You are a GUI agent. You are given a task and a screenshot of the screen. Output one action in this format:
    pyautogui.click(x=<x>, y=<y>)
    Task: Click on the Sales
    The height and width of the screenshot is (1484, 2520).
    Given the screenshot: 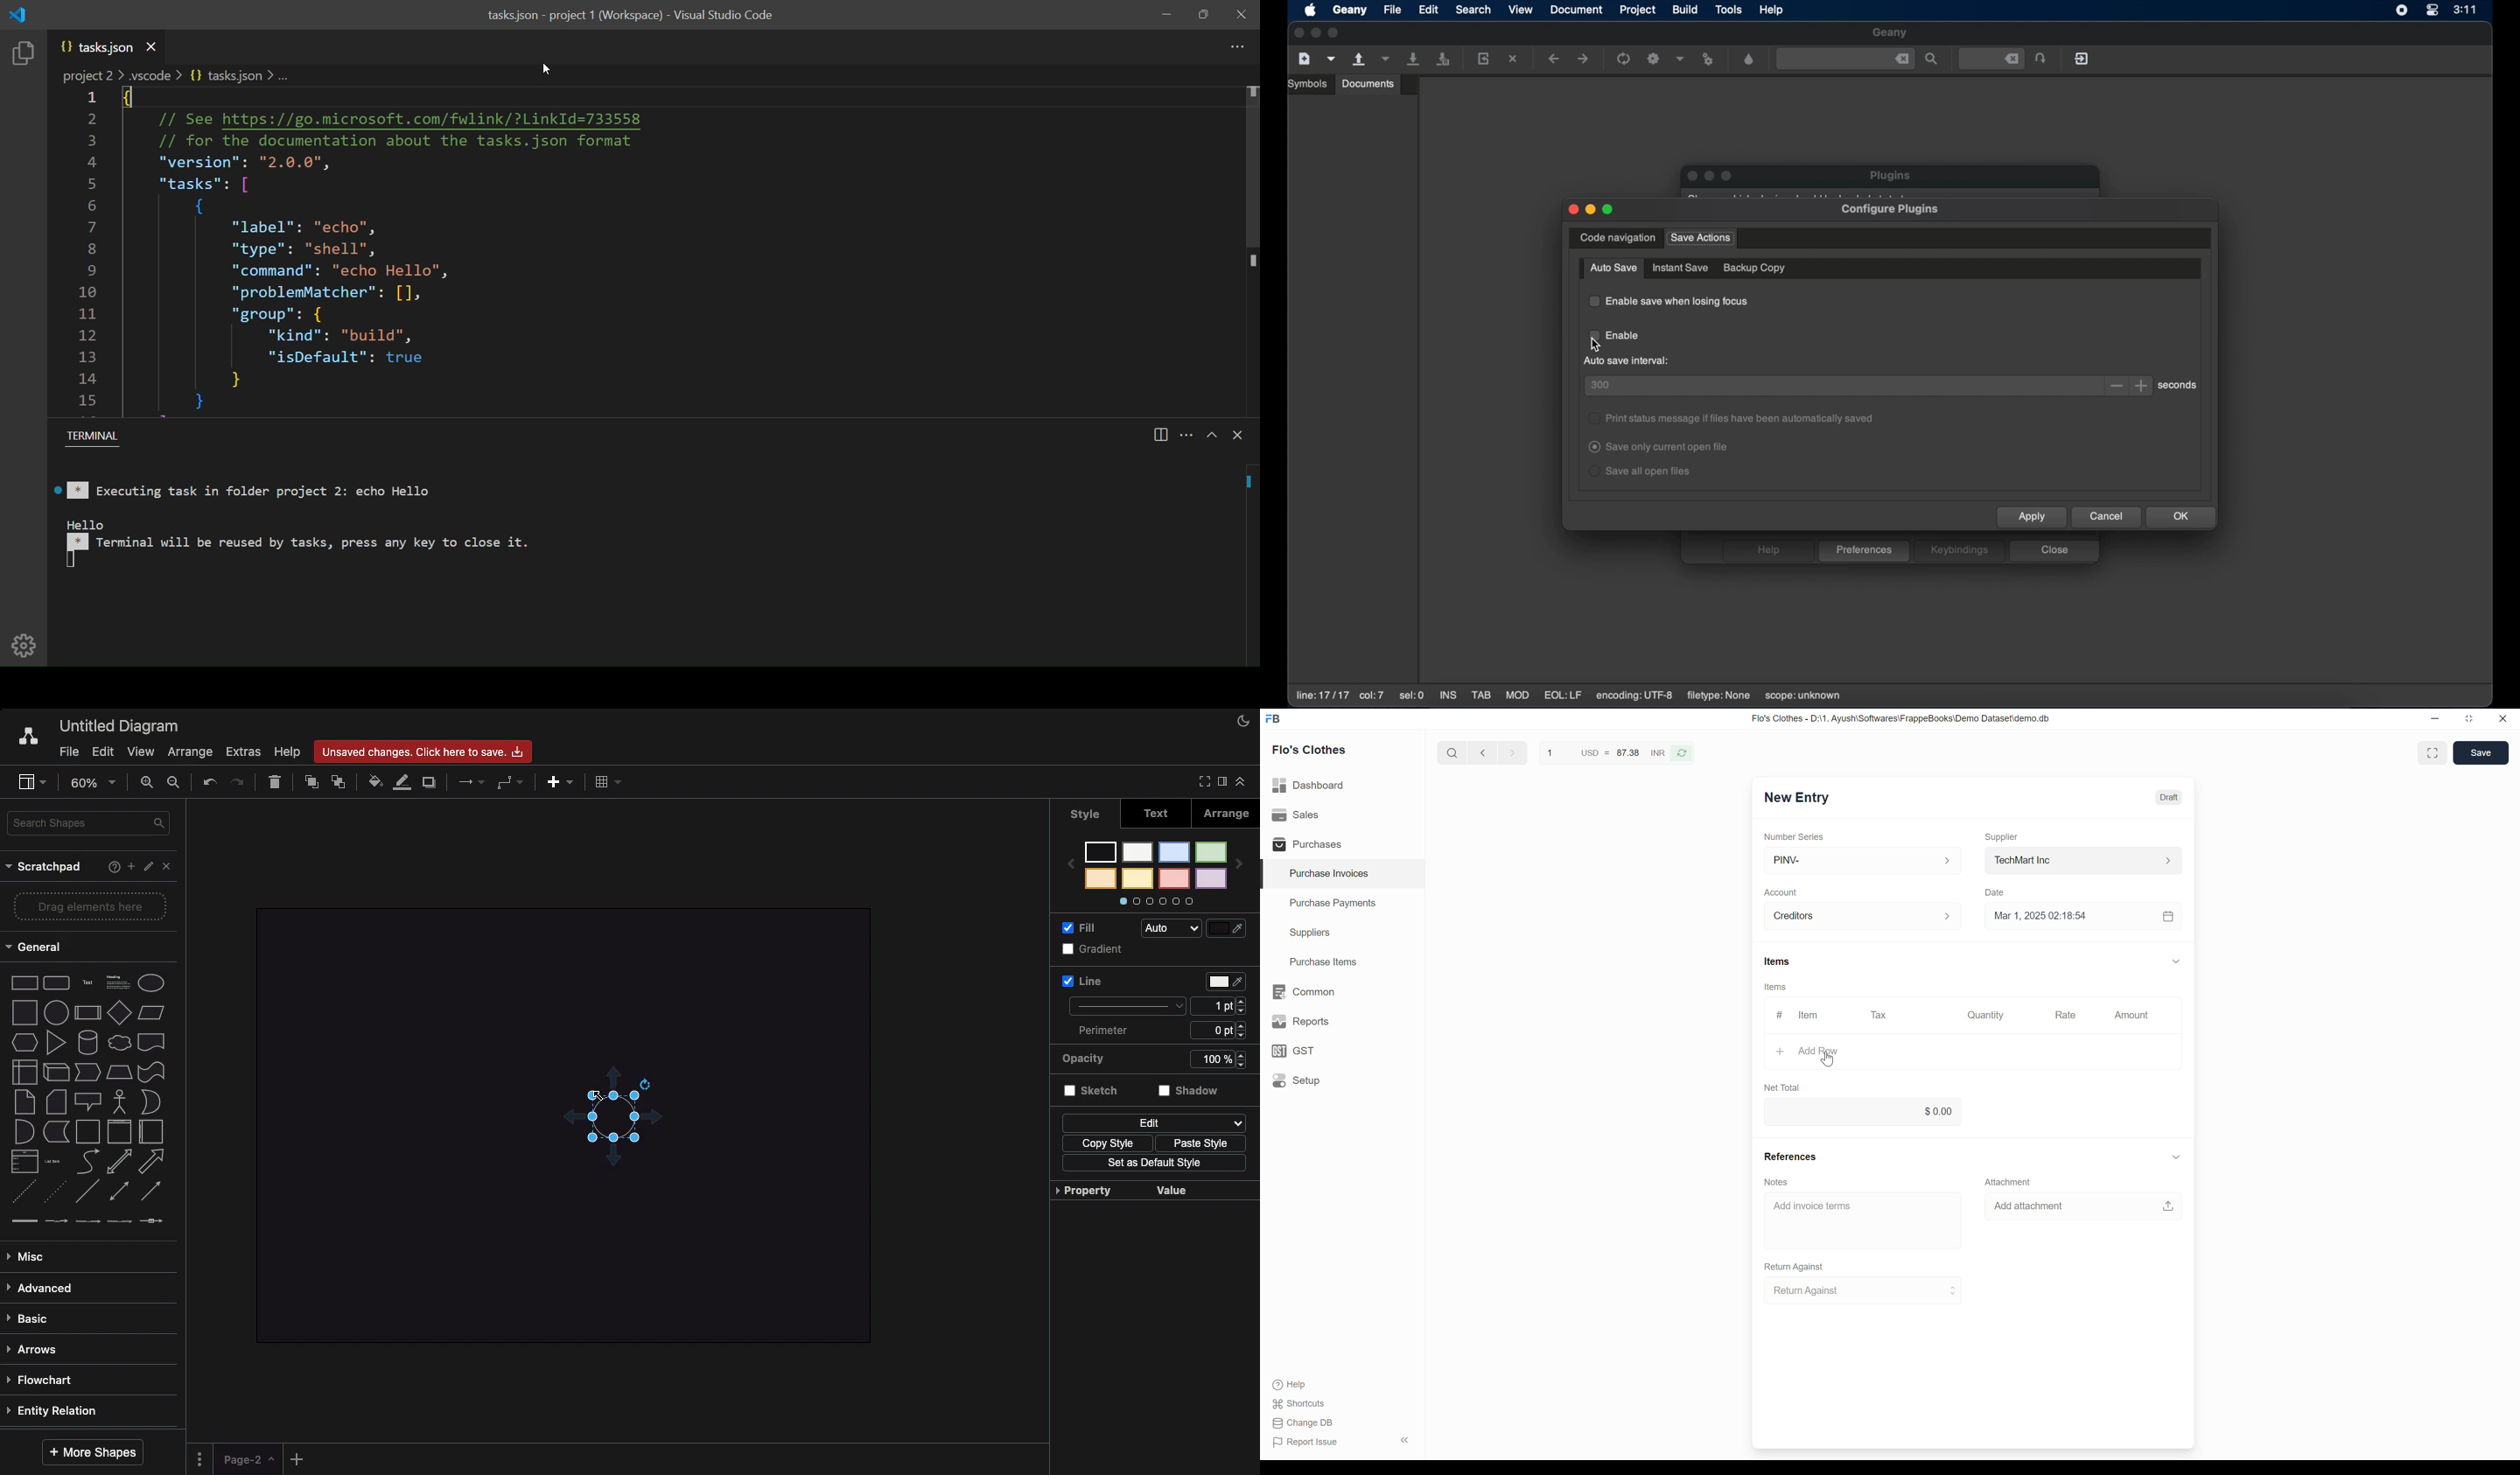 What is the action you would take?
    pyautogui.click(x=1342, y=815)
    